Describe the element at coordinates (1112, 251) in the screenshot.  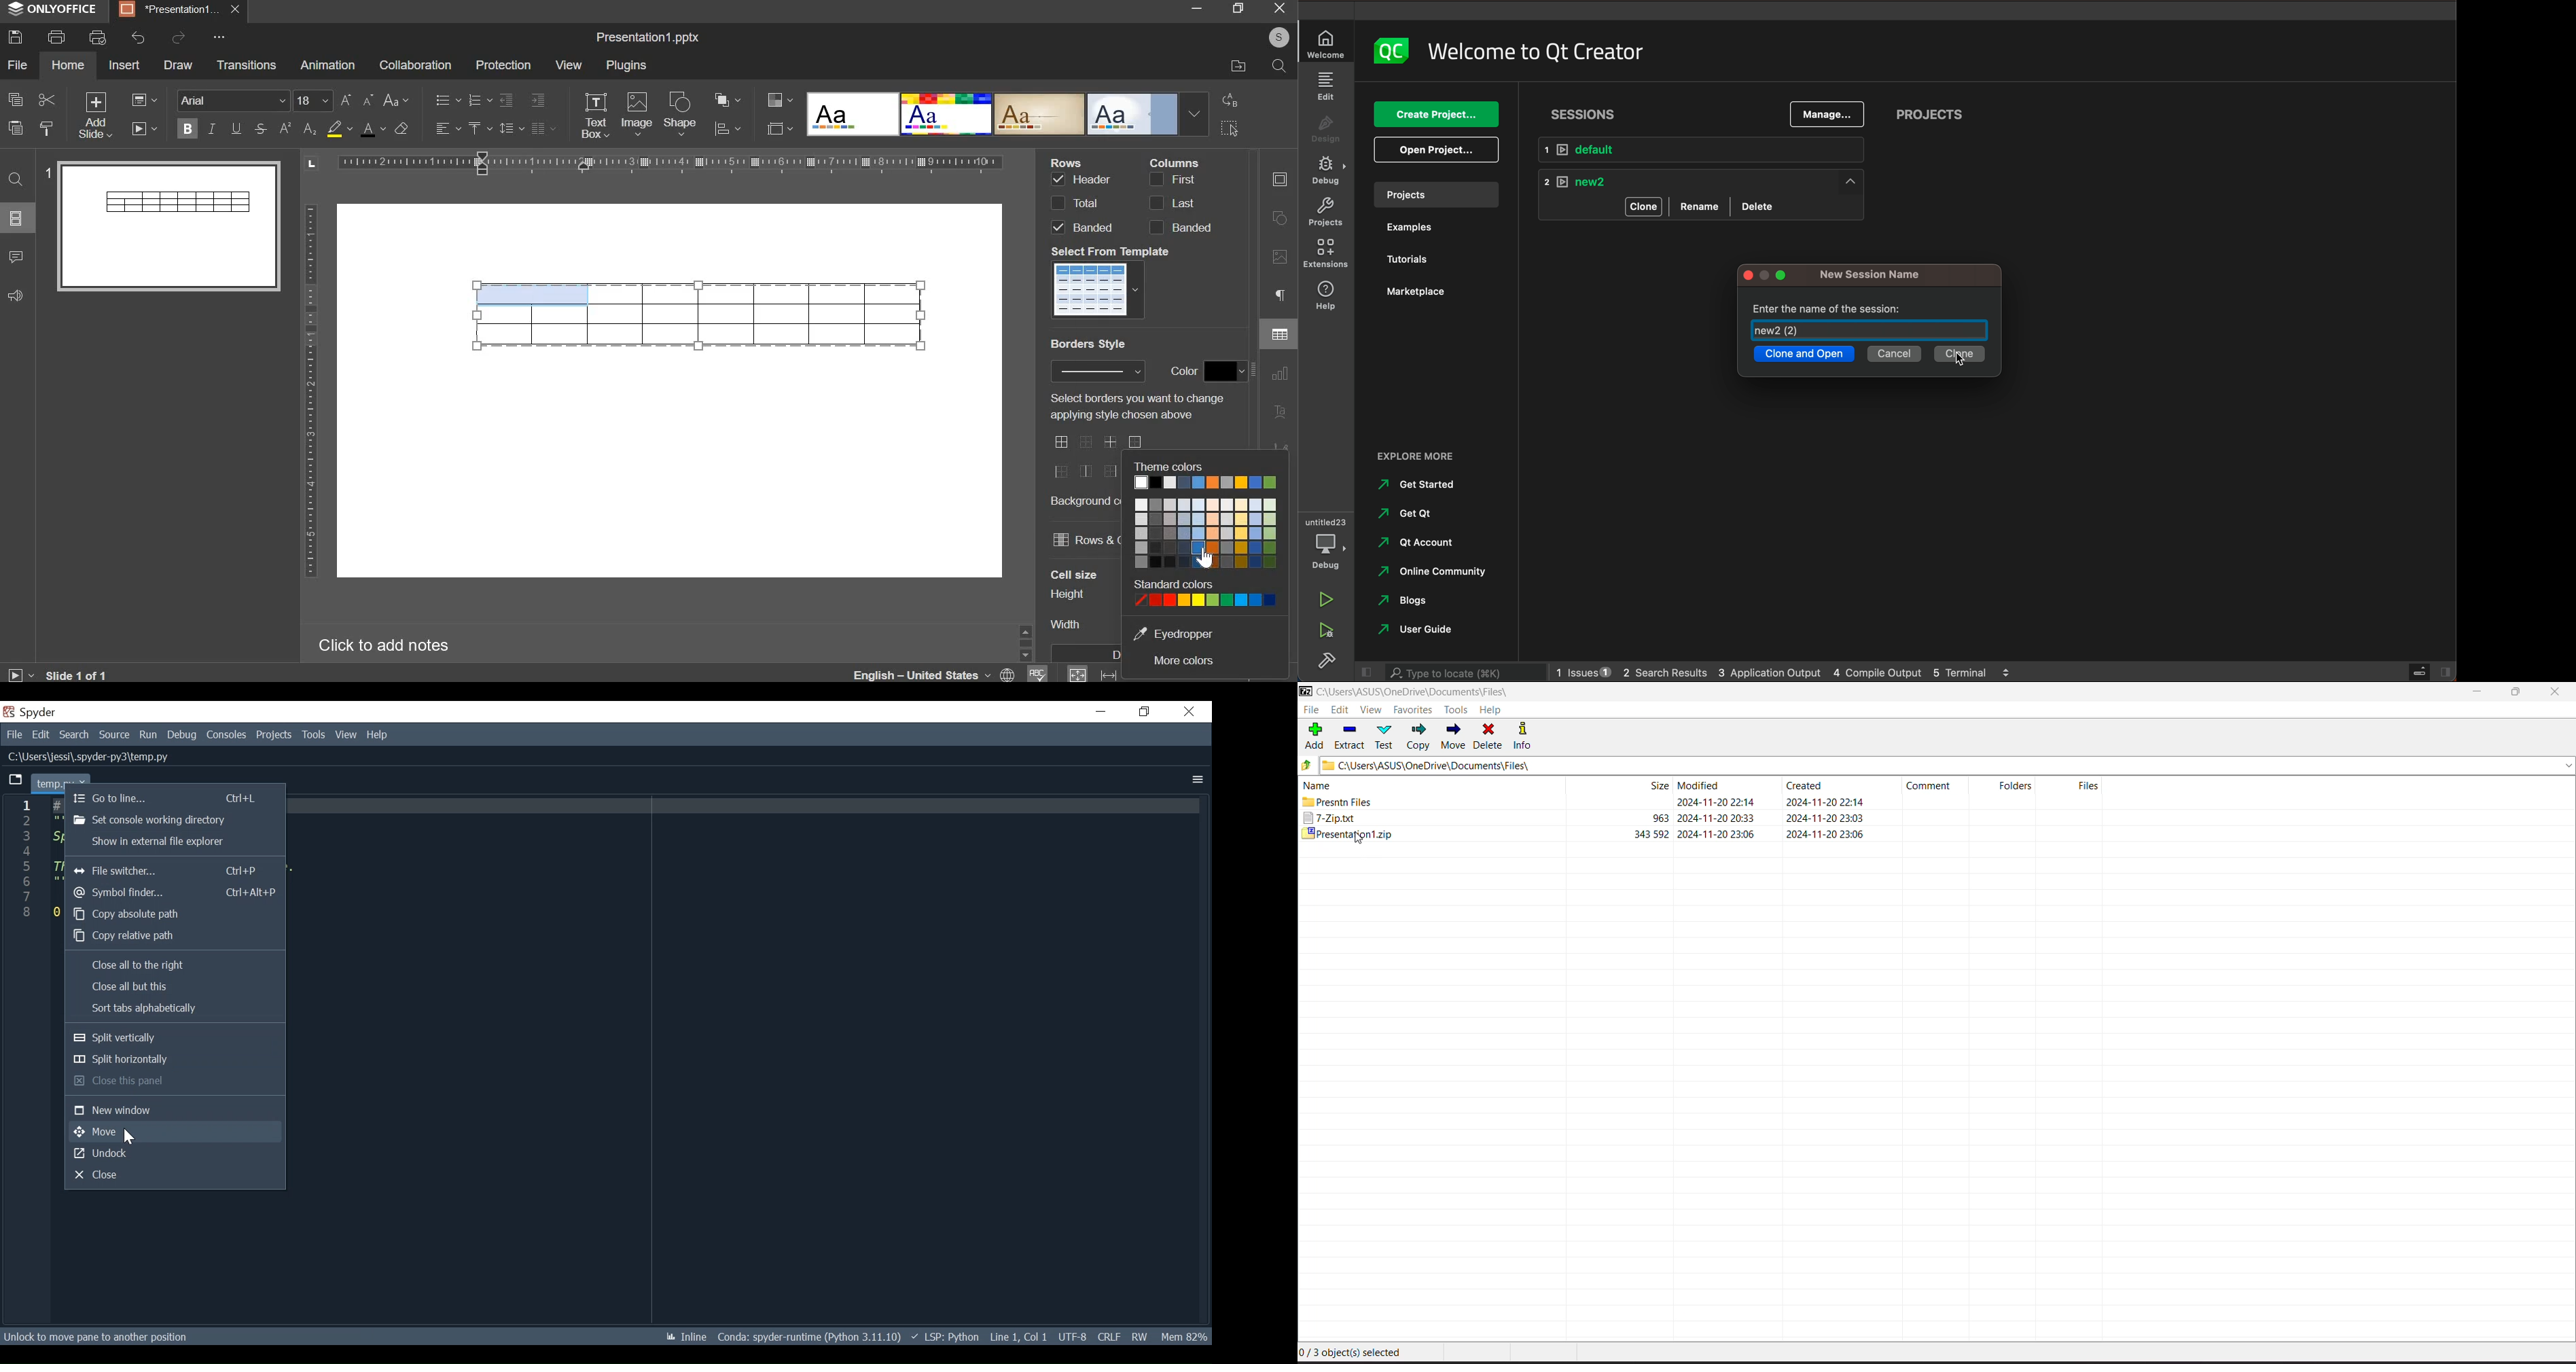
I see `Select From Templete` at that location.